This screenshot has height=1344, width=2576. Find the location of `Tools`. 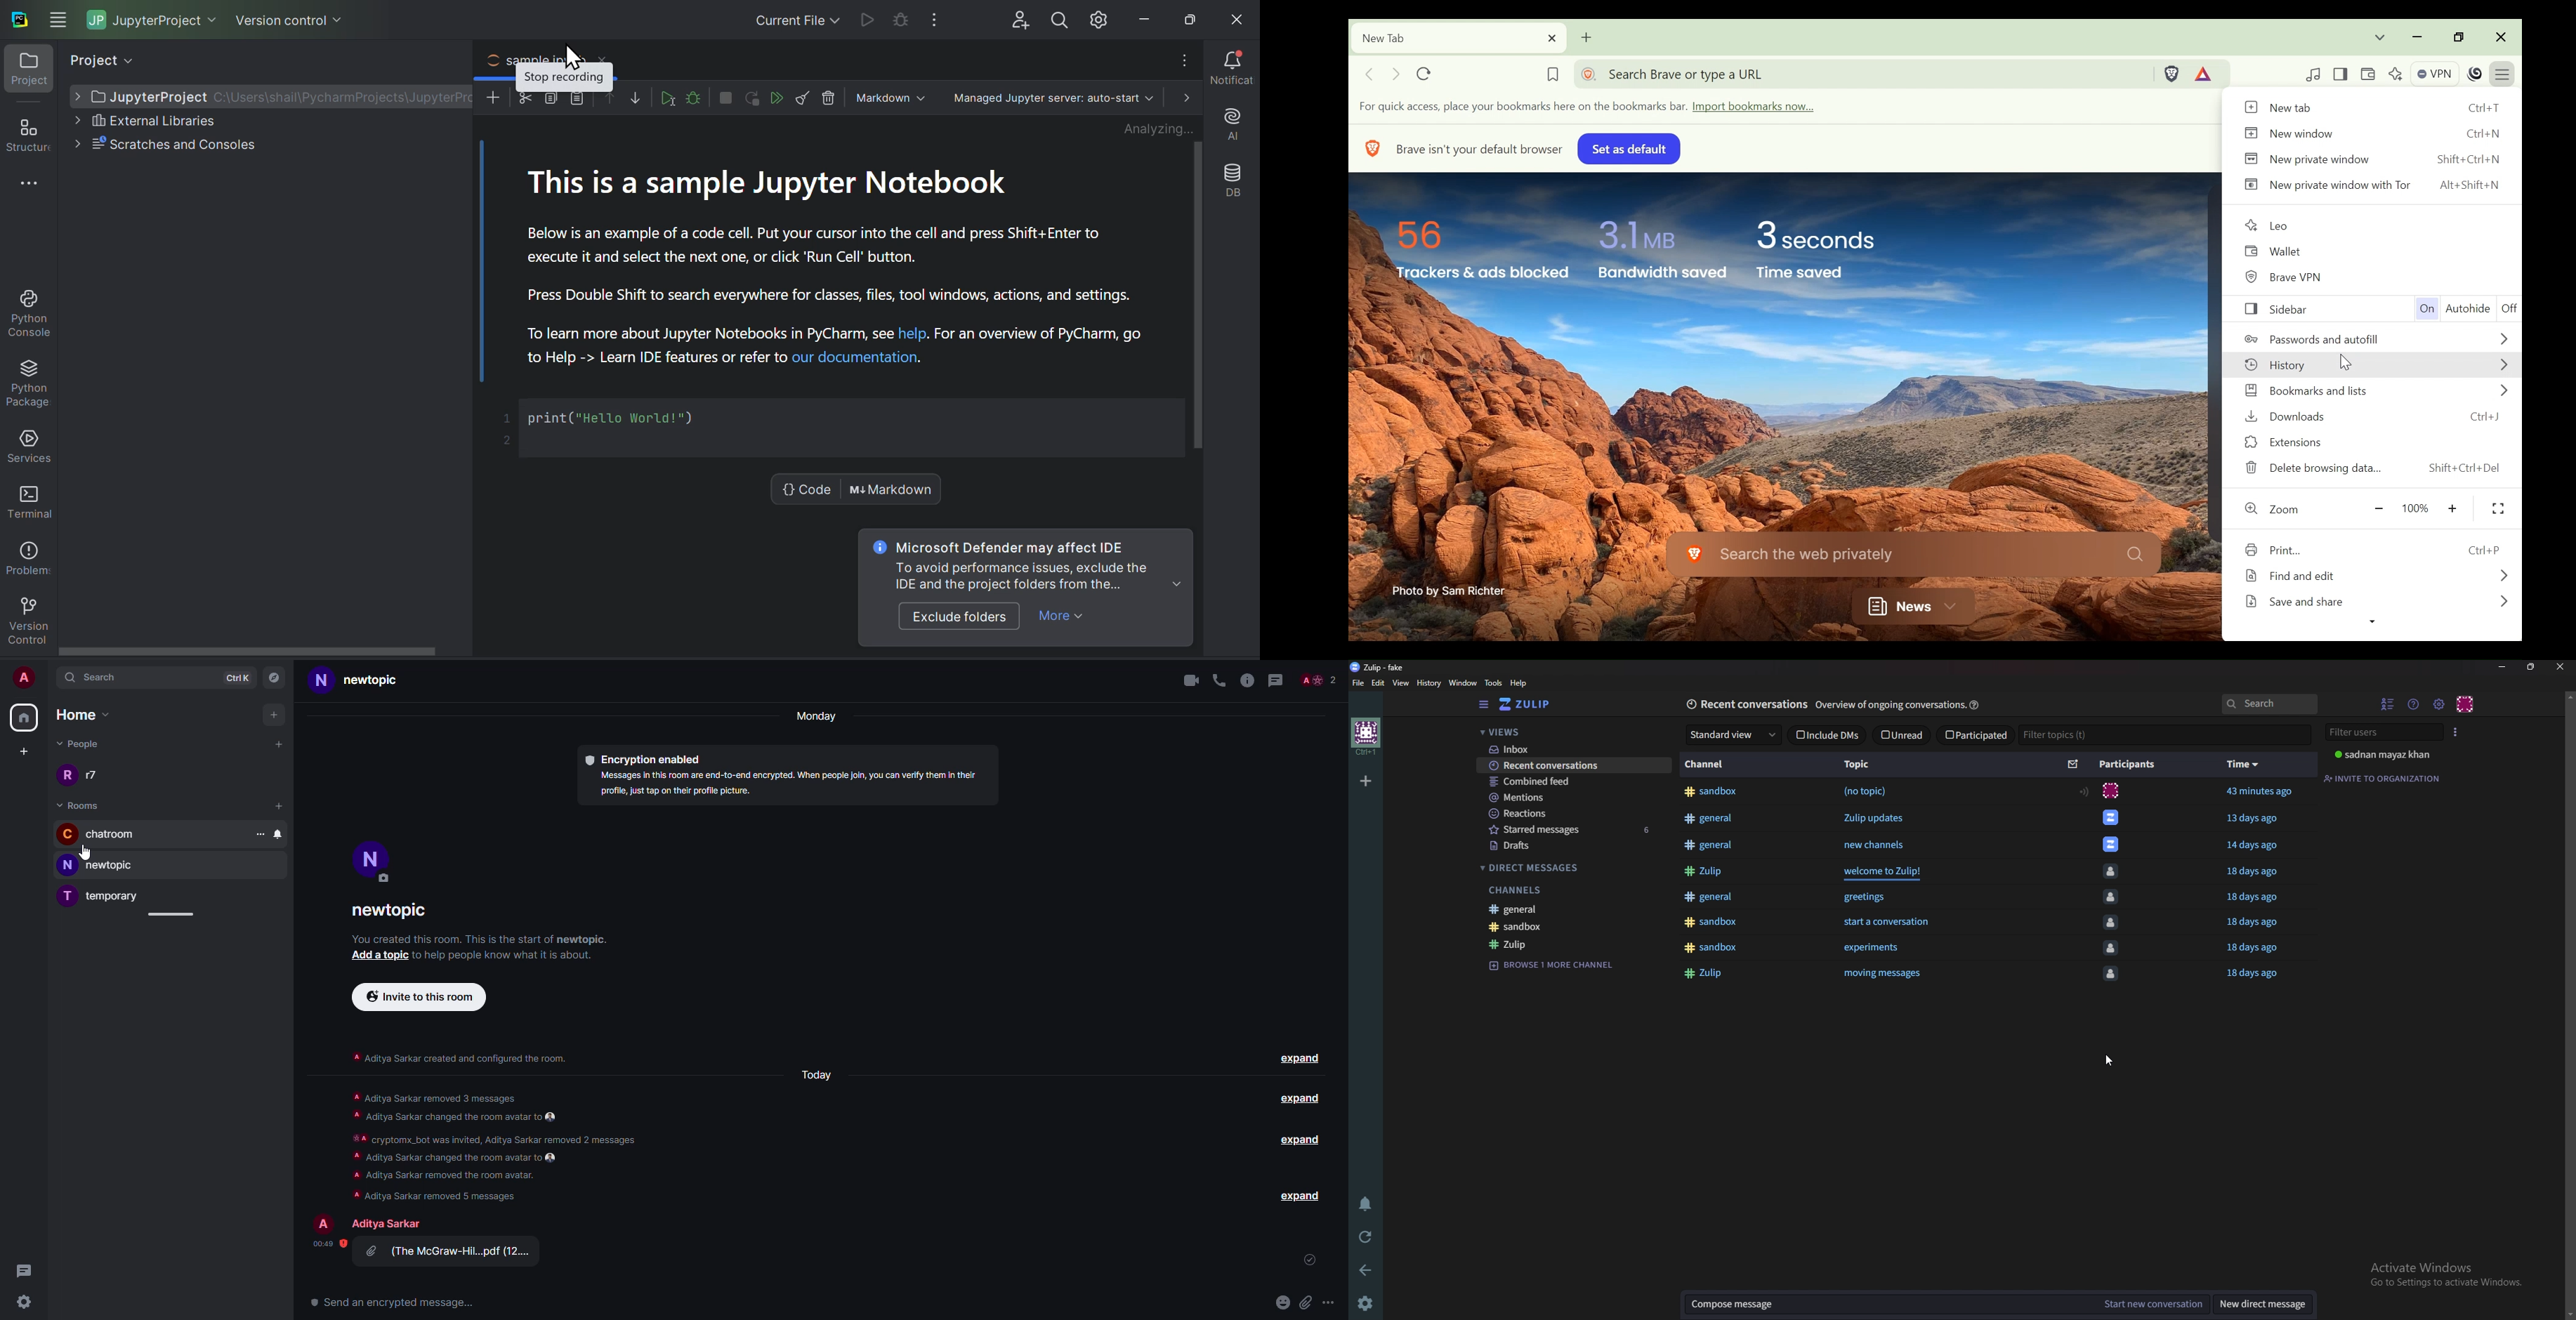

Tools is located at coordinates (1494, 683).